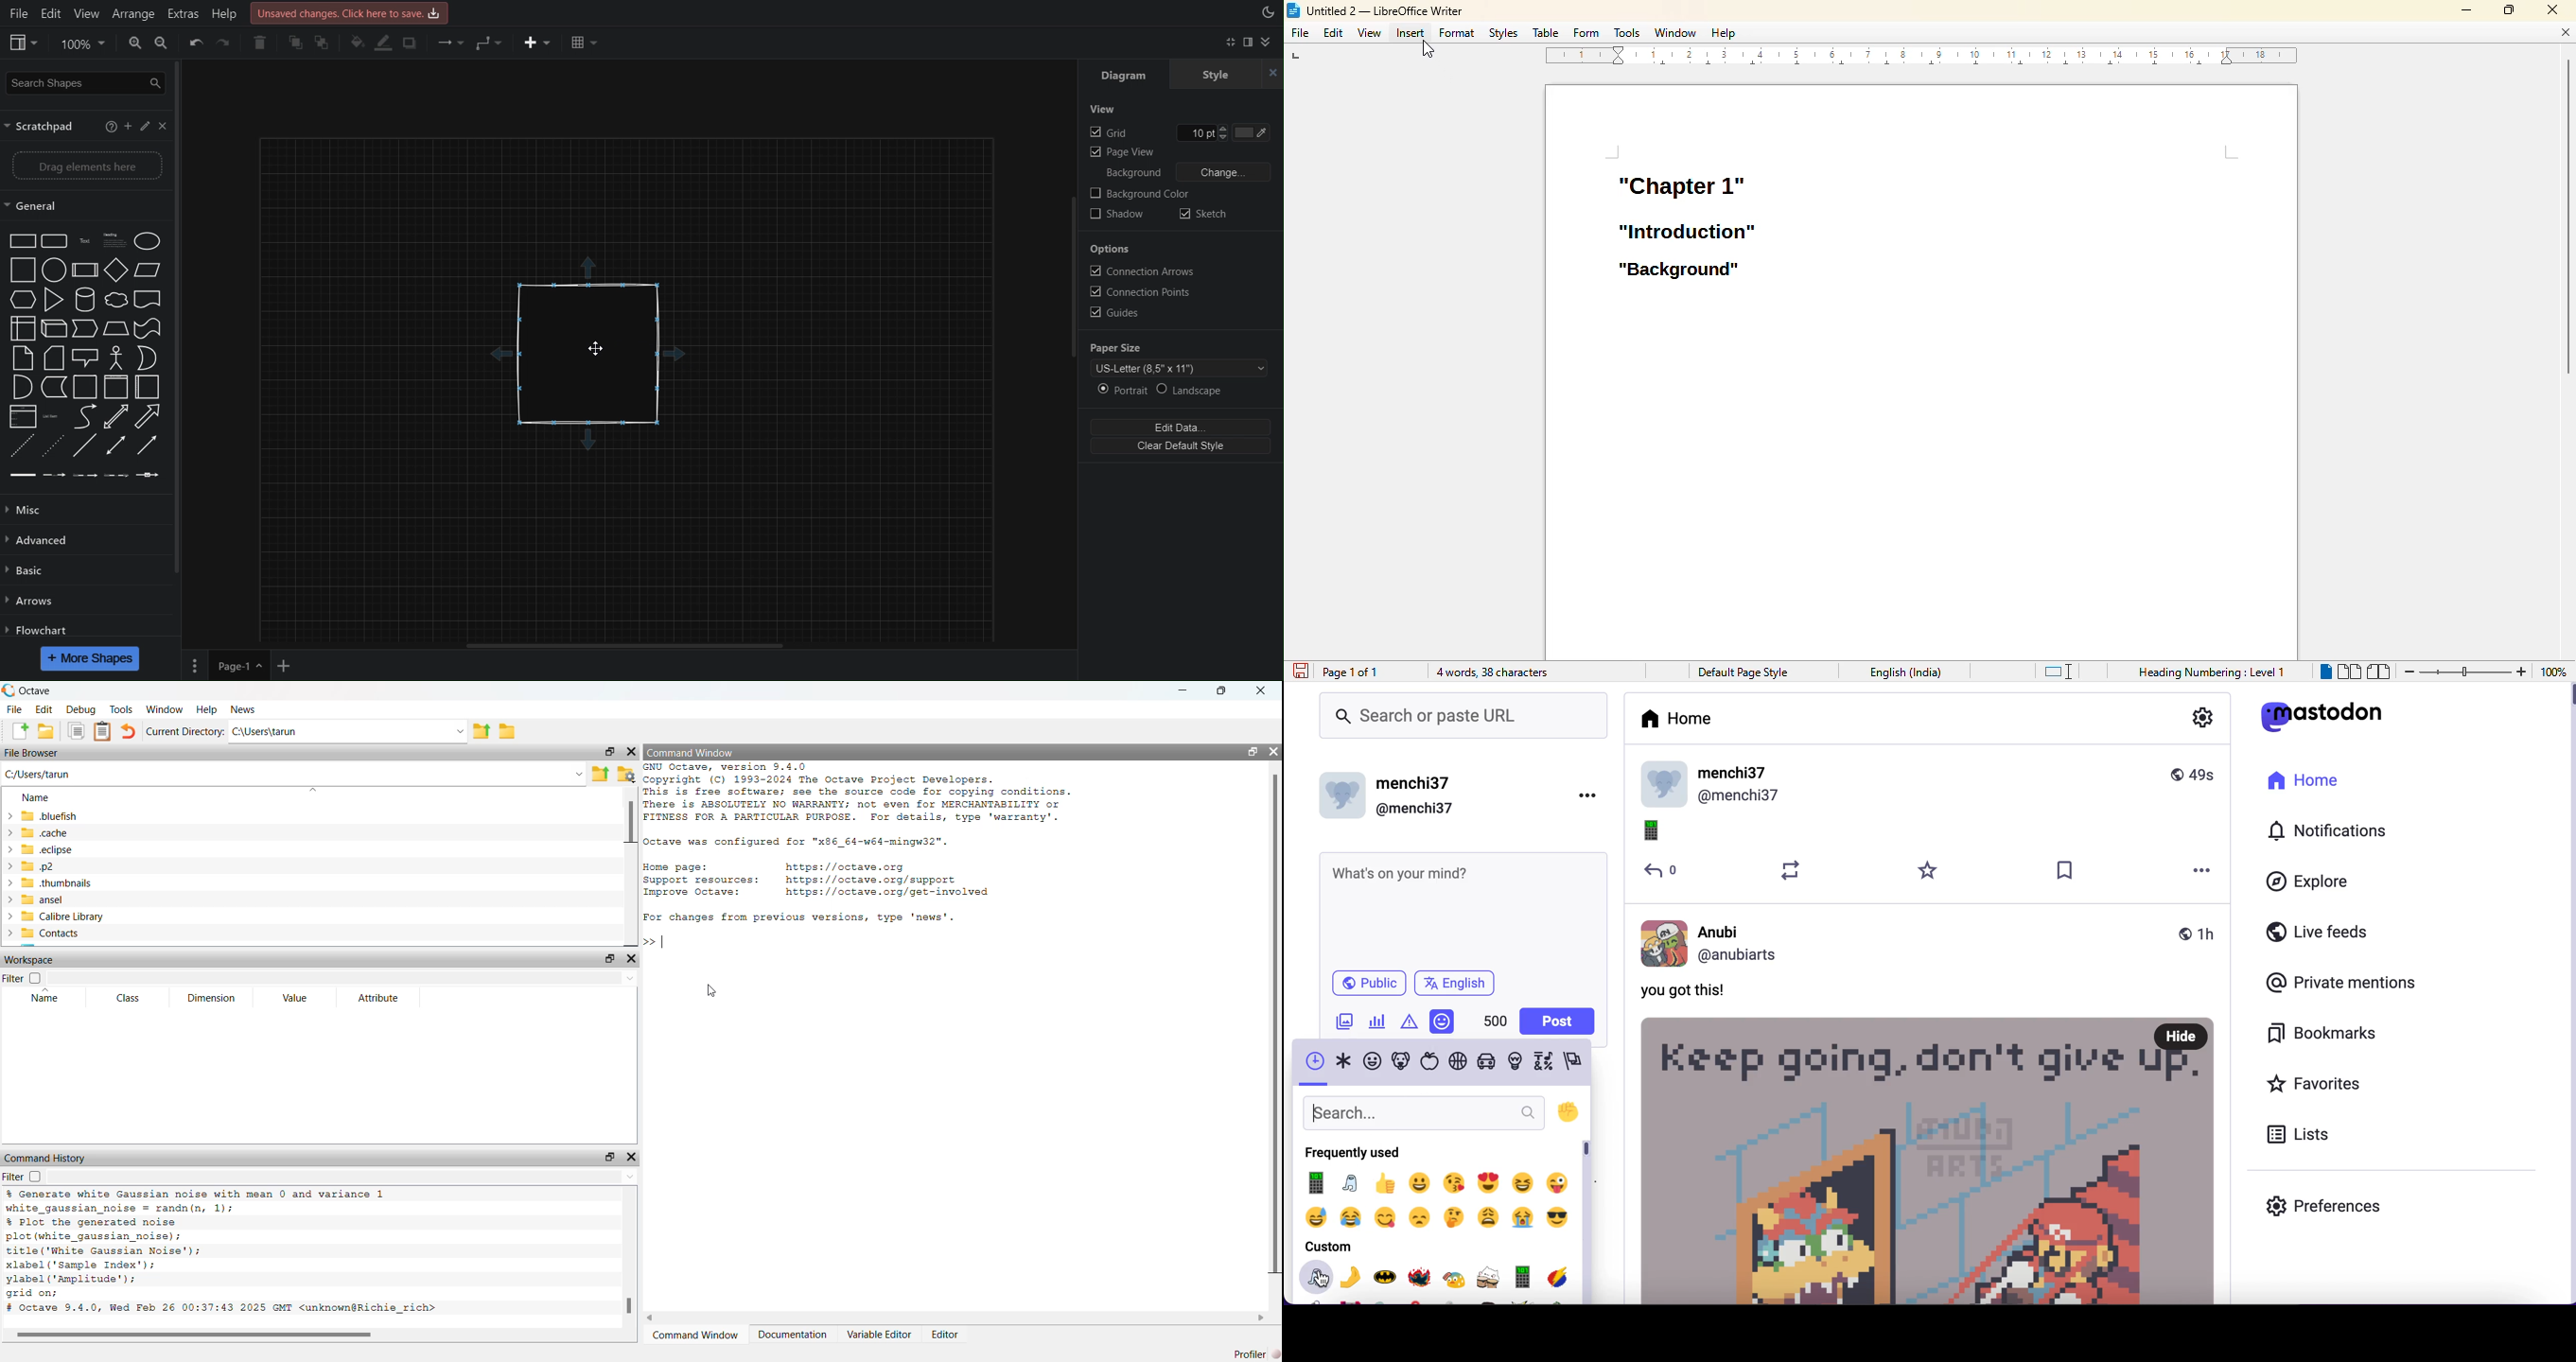 Image resolution: width=2576 pixels, height=1372 pixels. Describe the element at coordinates (2522, 672) in the screenshot. I see `zoom in` at that location.